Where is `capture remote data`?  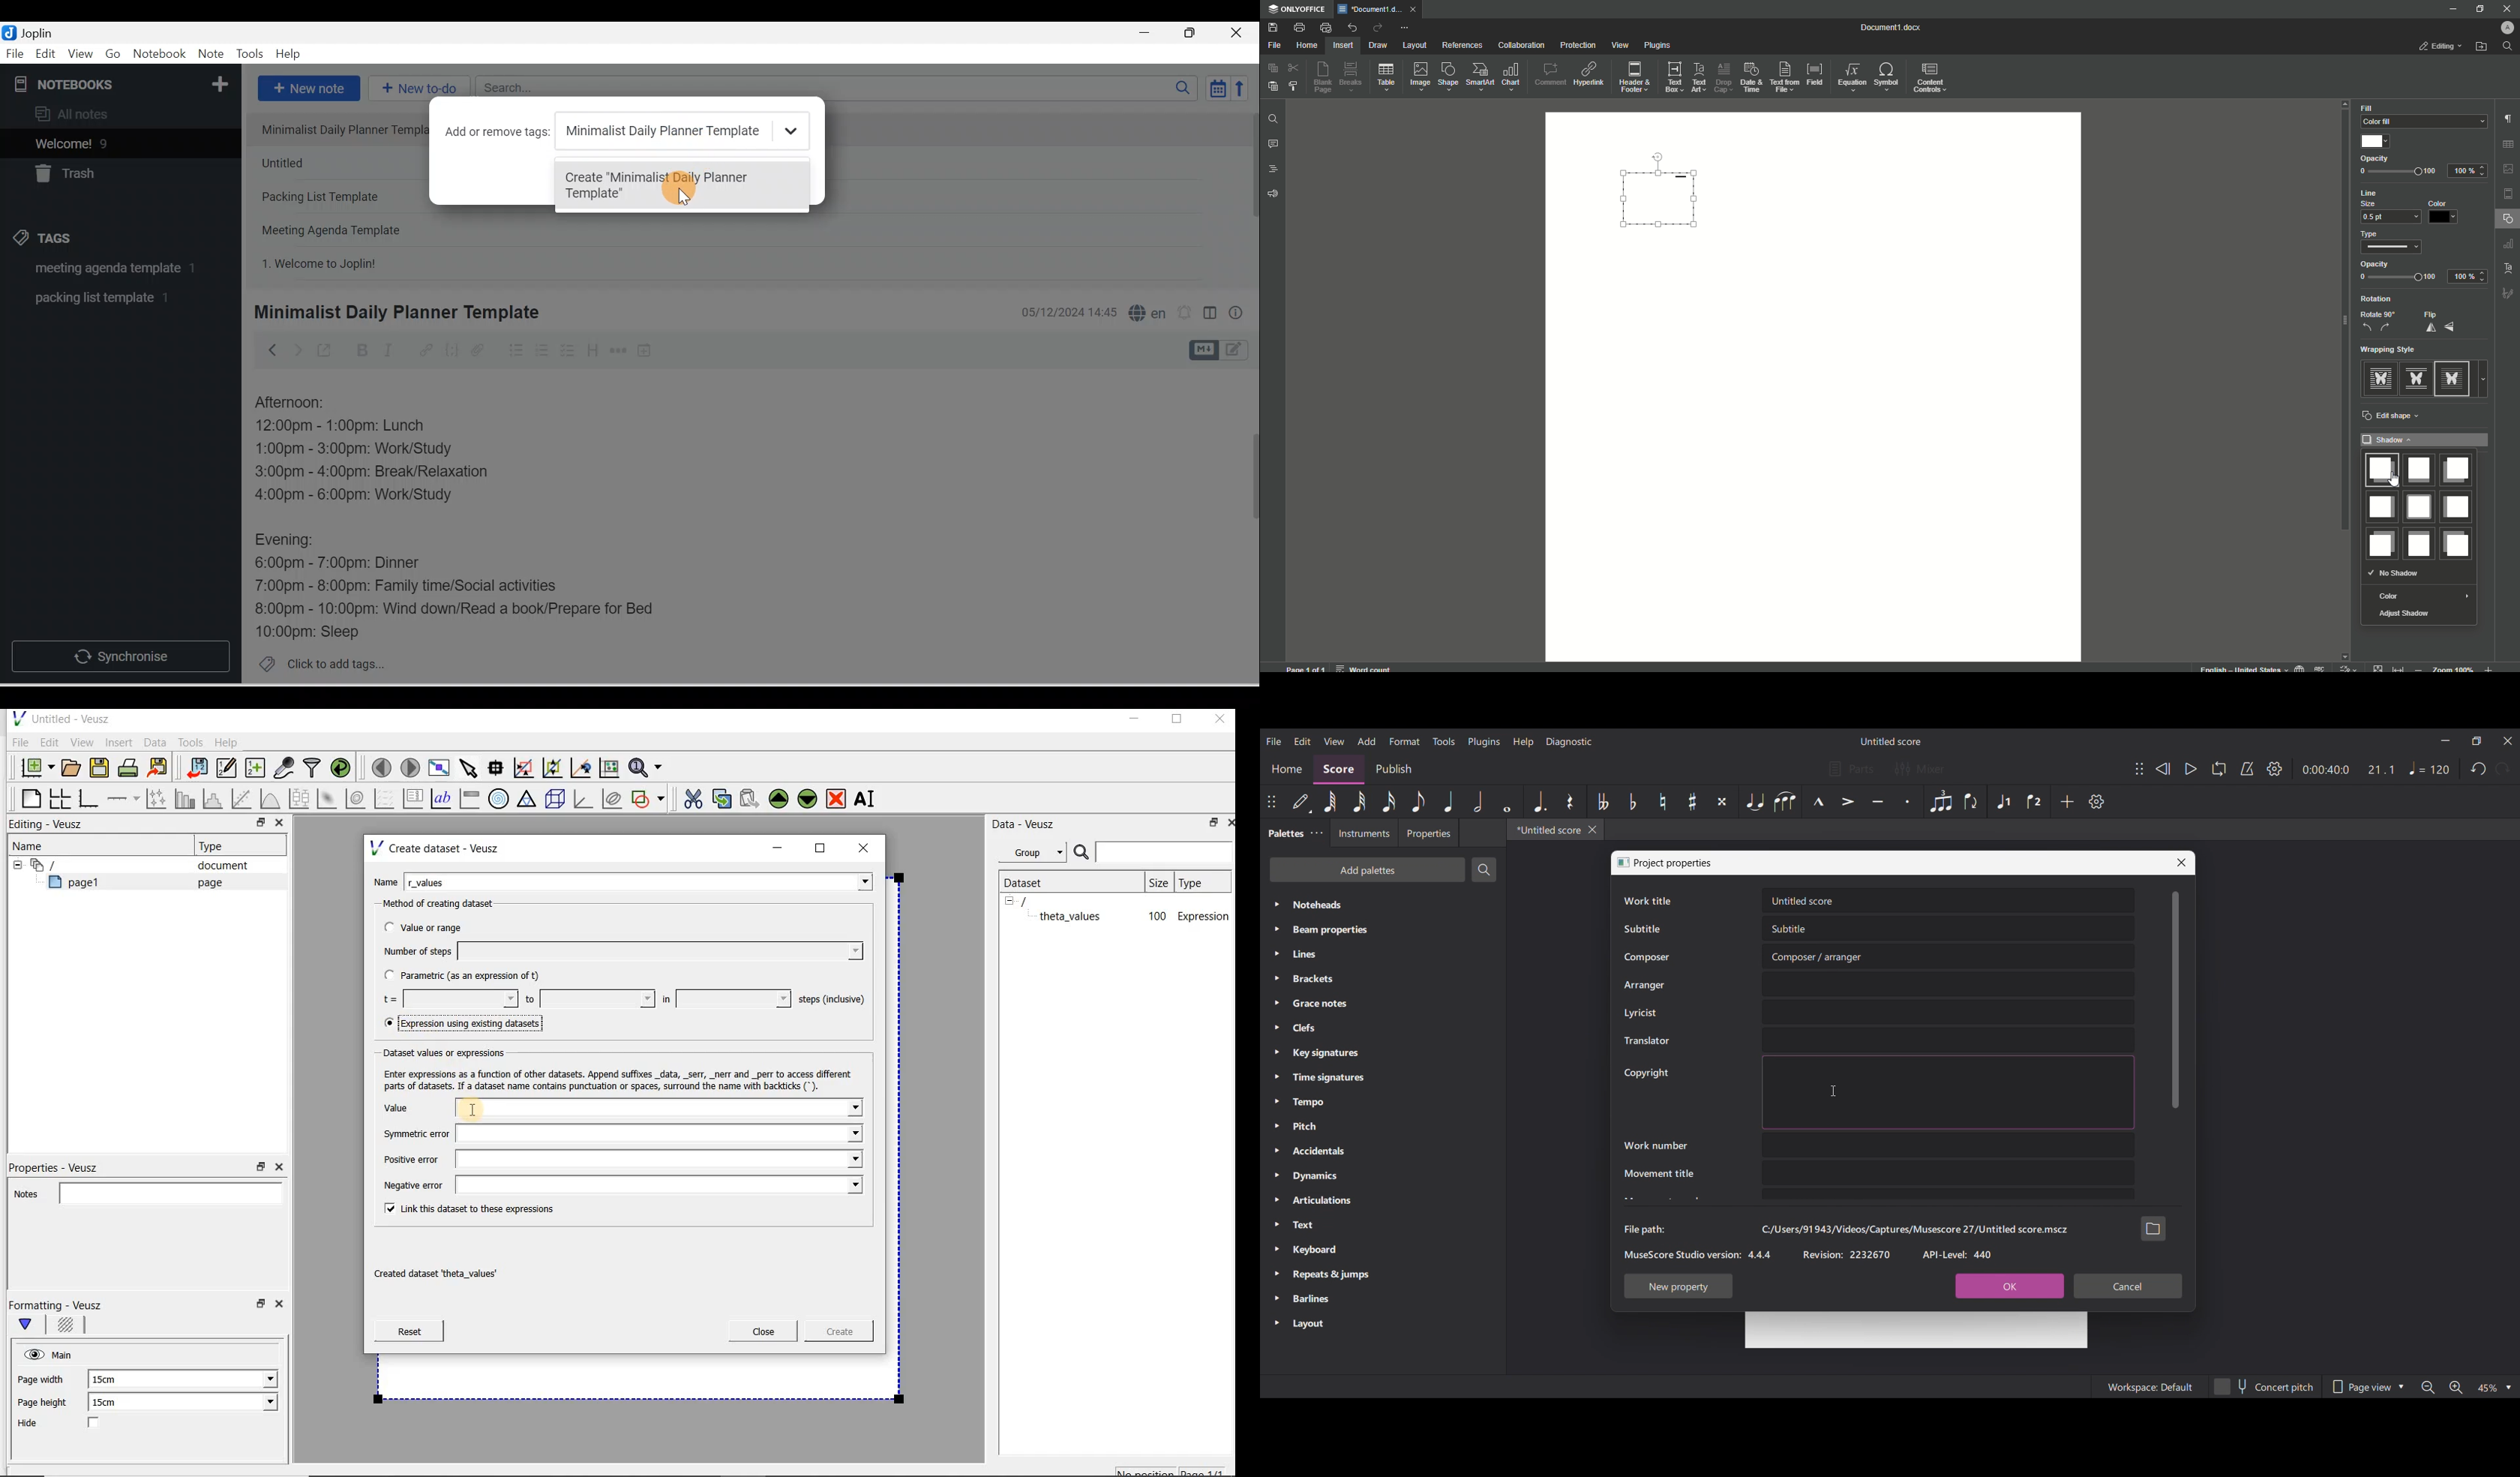 capture remote data is located at coordinates (285, 770).